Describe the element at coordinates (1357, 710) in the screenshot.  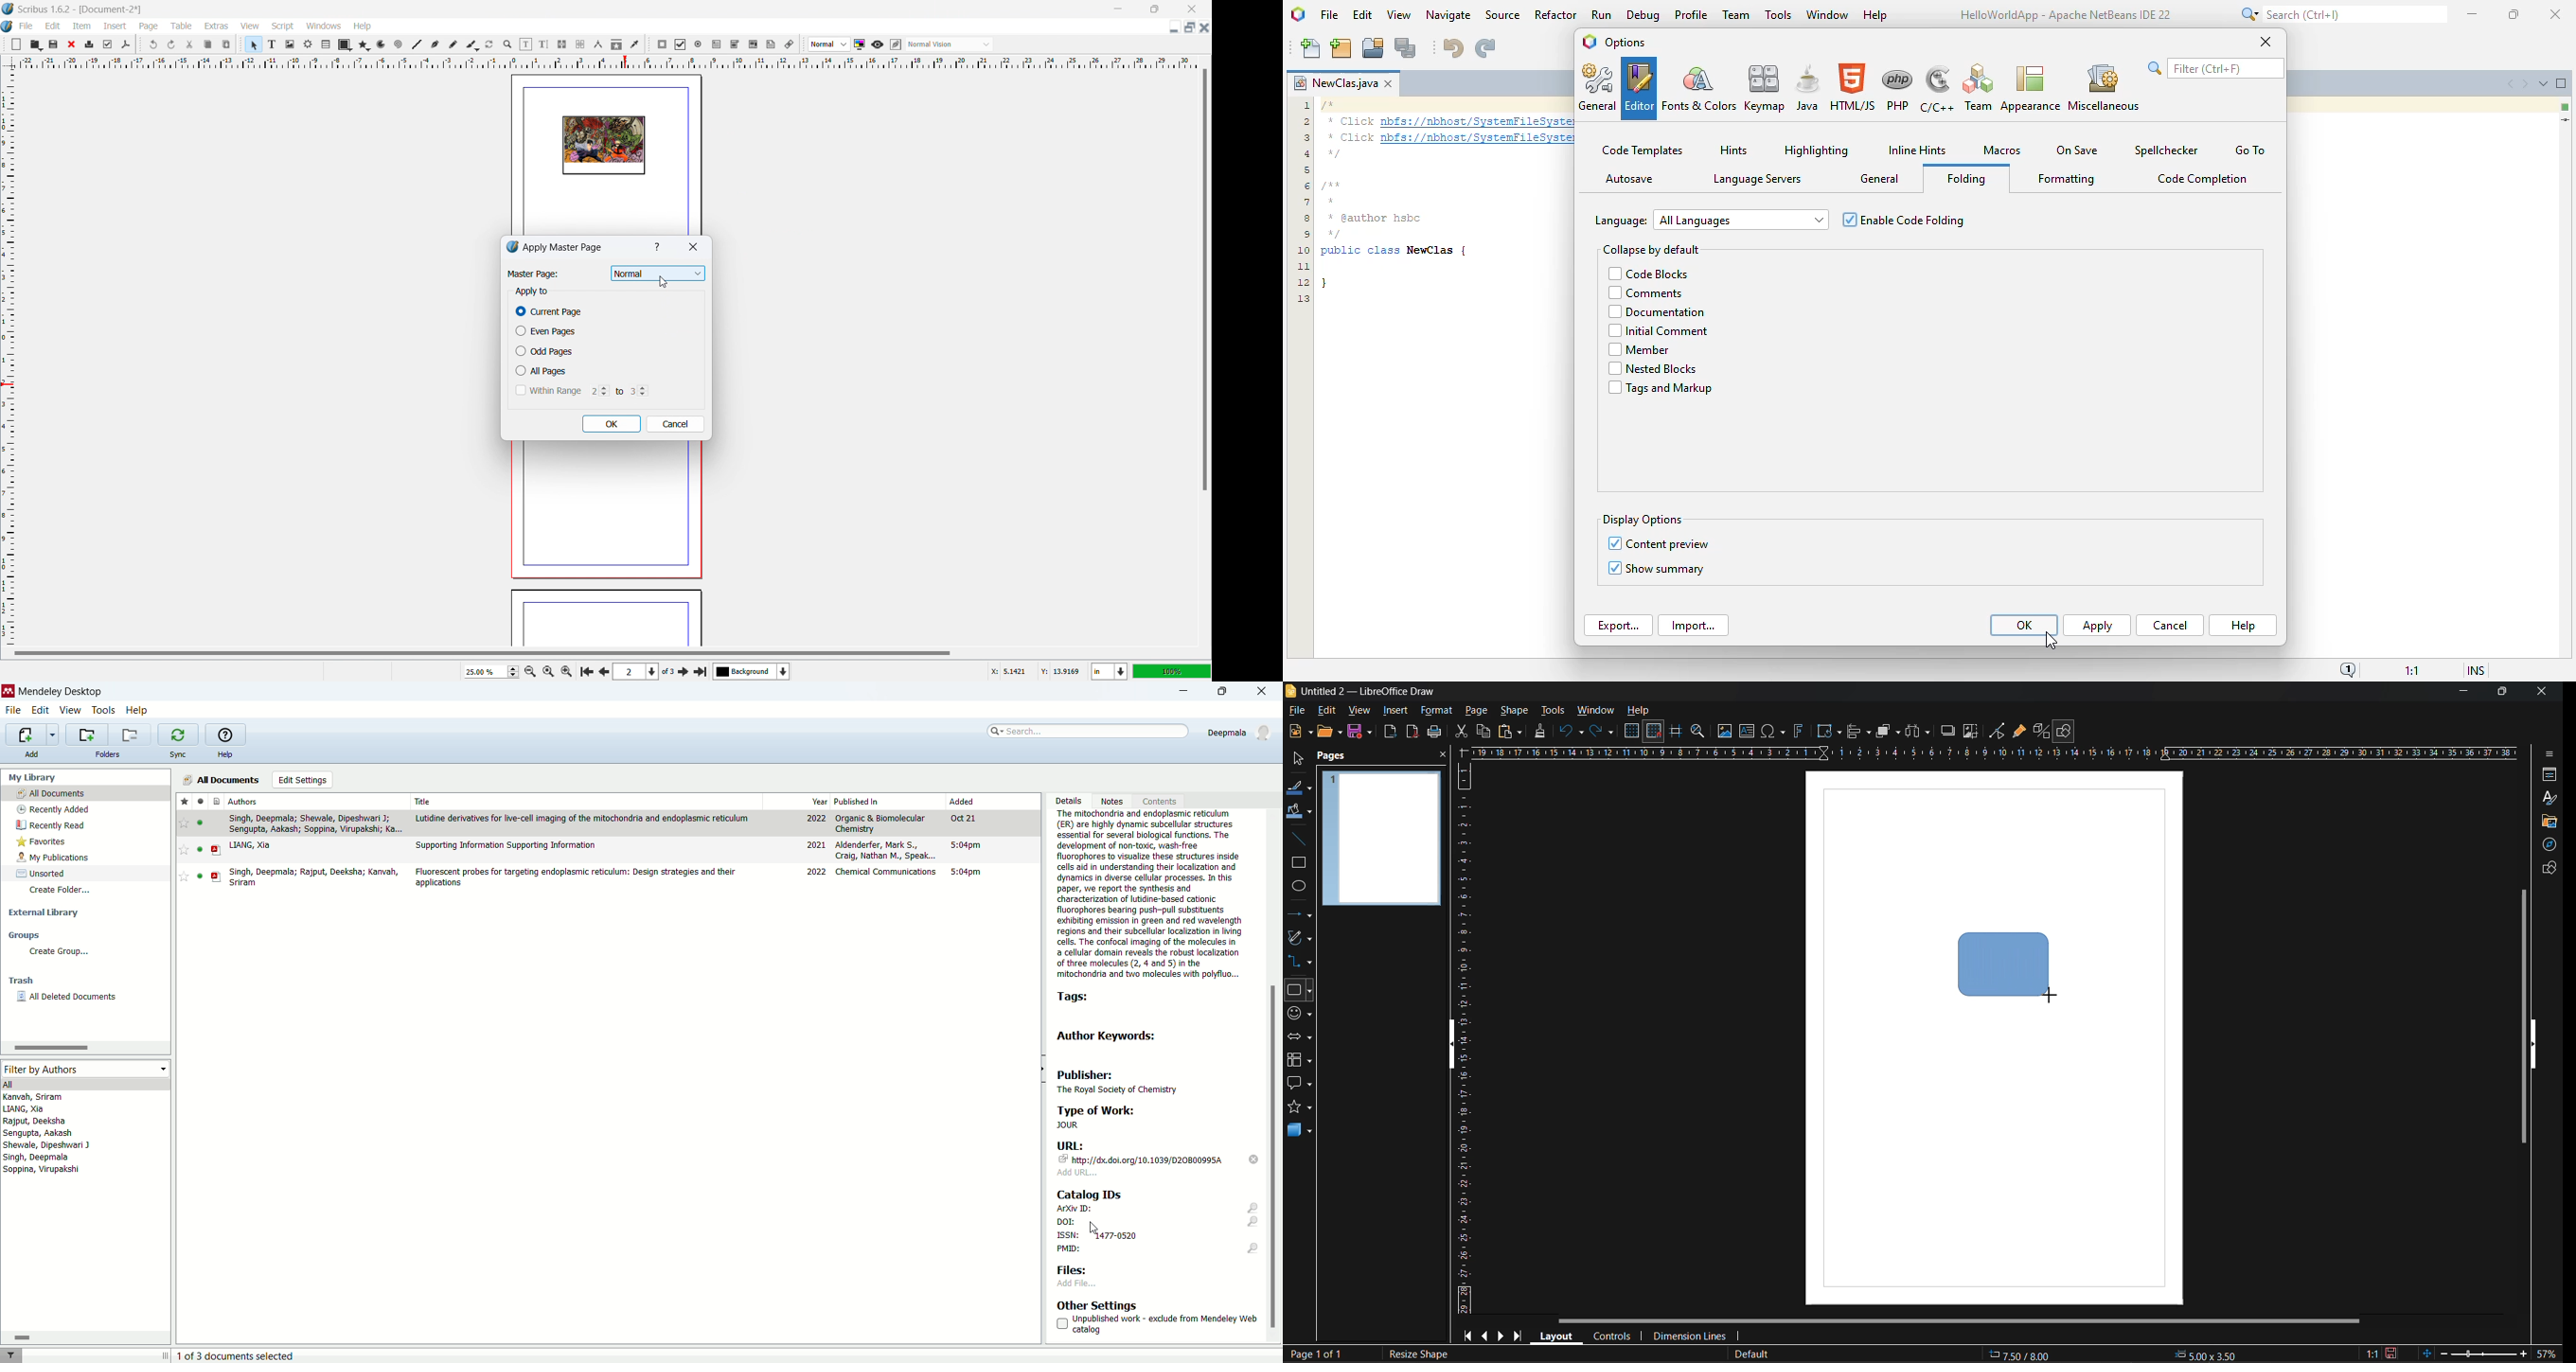
I see `view` at that location.